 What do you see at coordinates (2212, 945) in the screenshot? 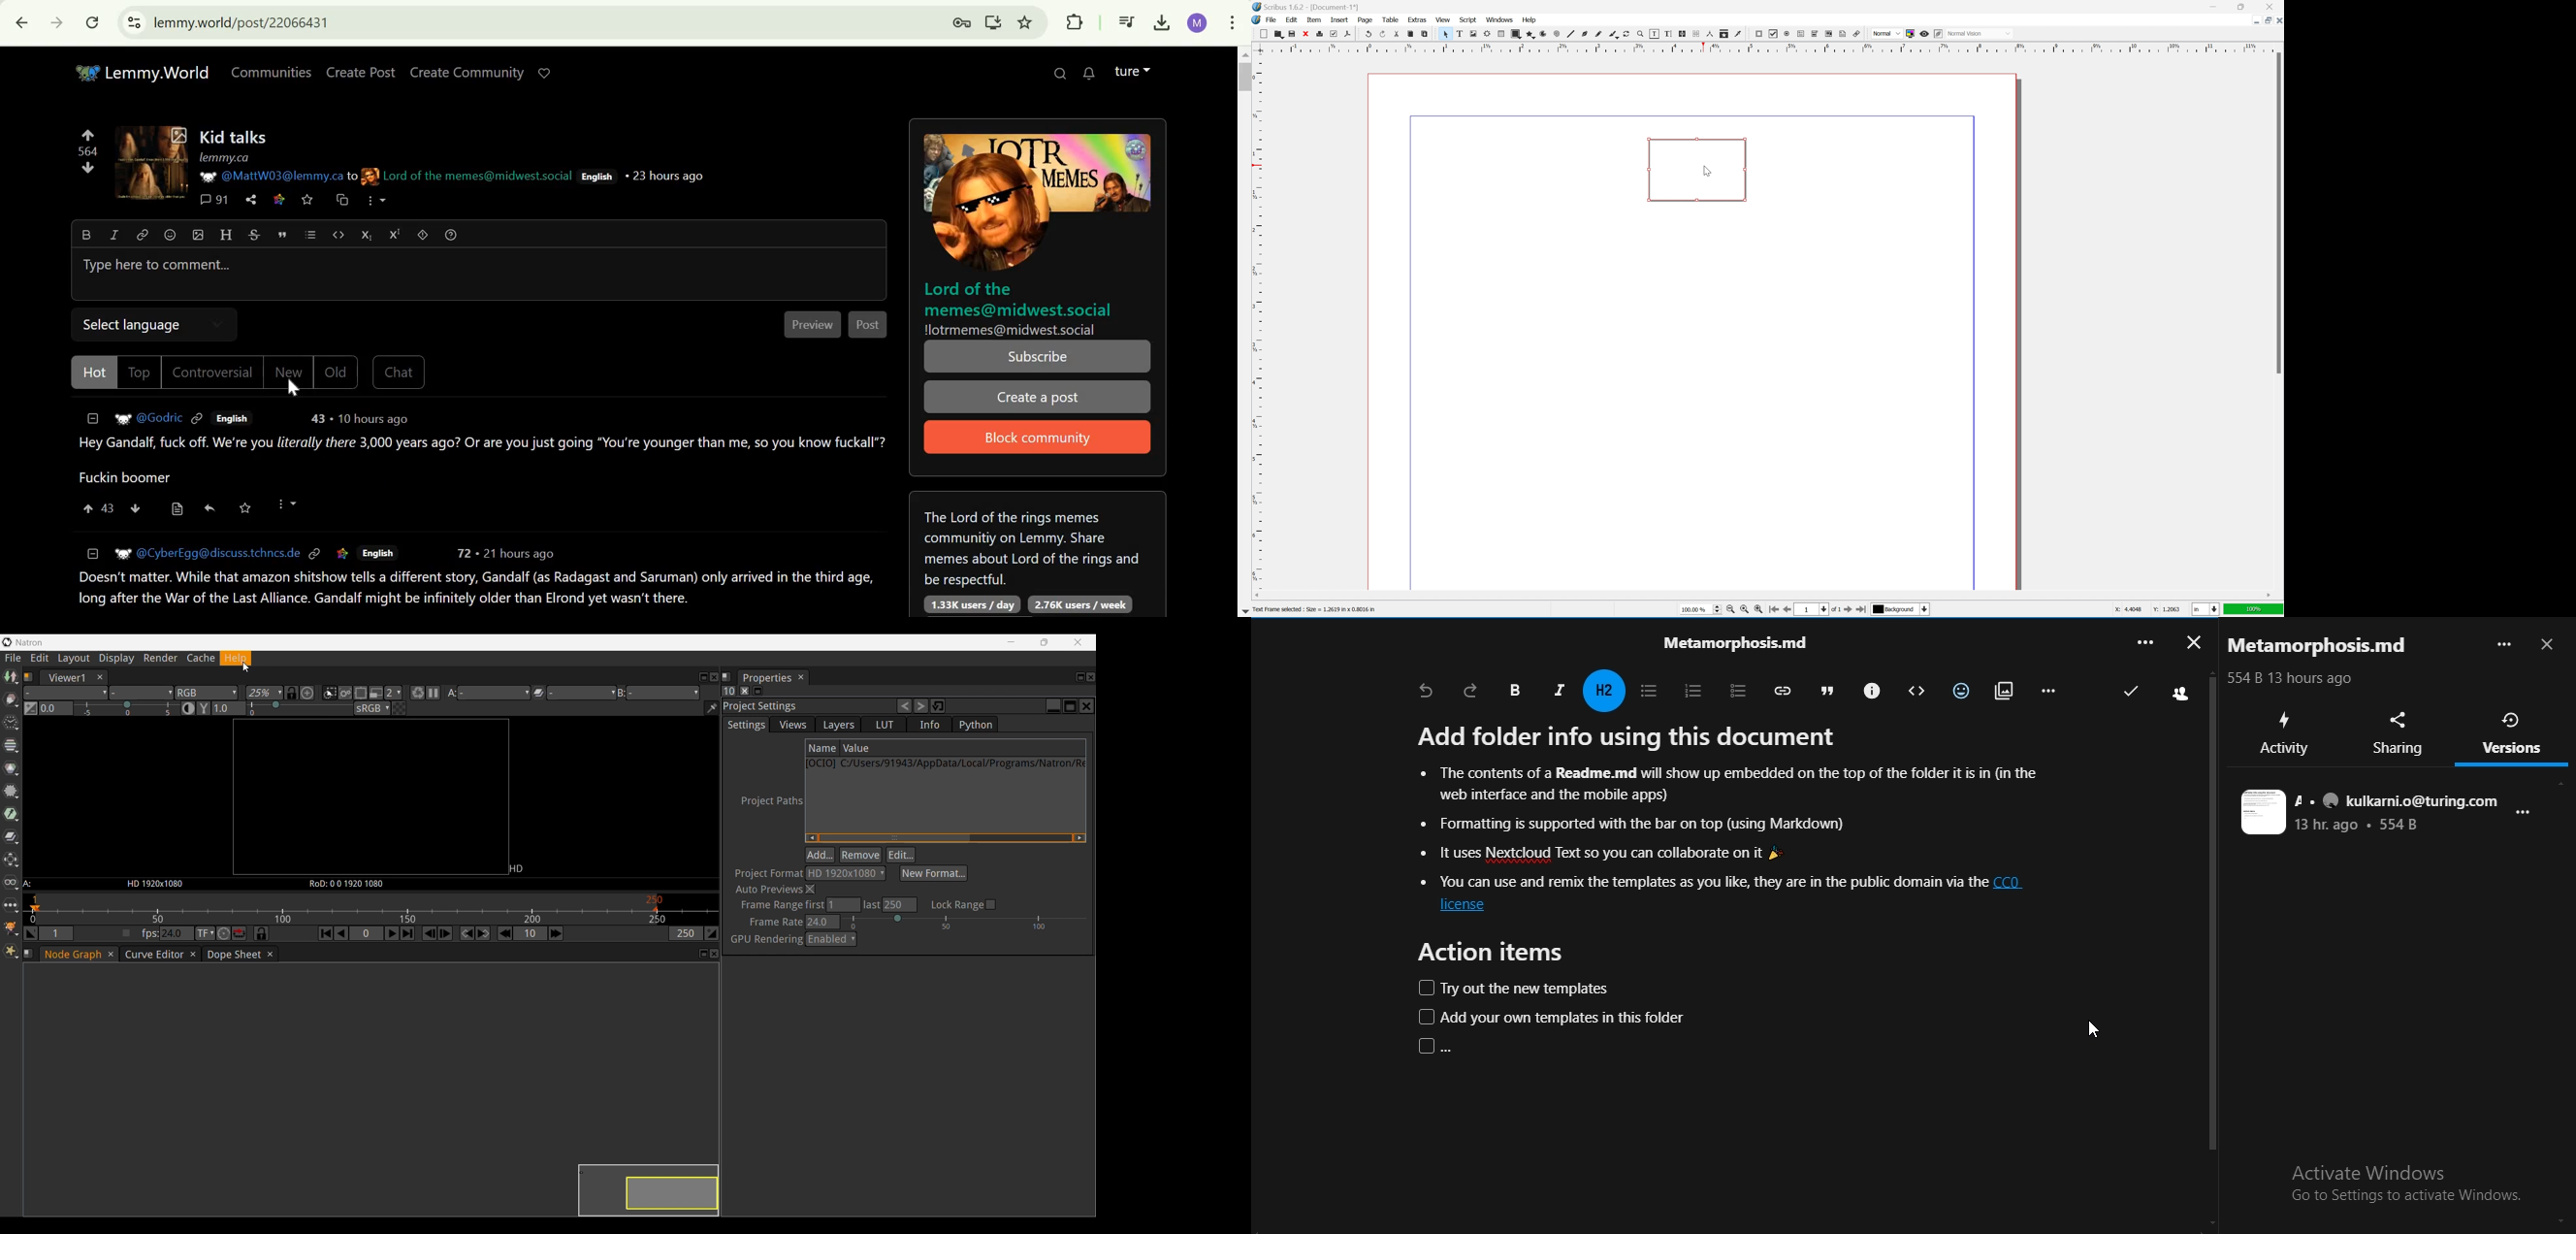
I see `Scrollbar` at bounding box center [2212, 945].